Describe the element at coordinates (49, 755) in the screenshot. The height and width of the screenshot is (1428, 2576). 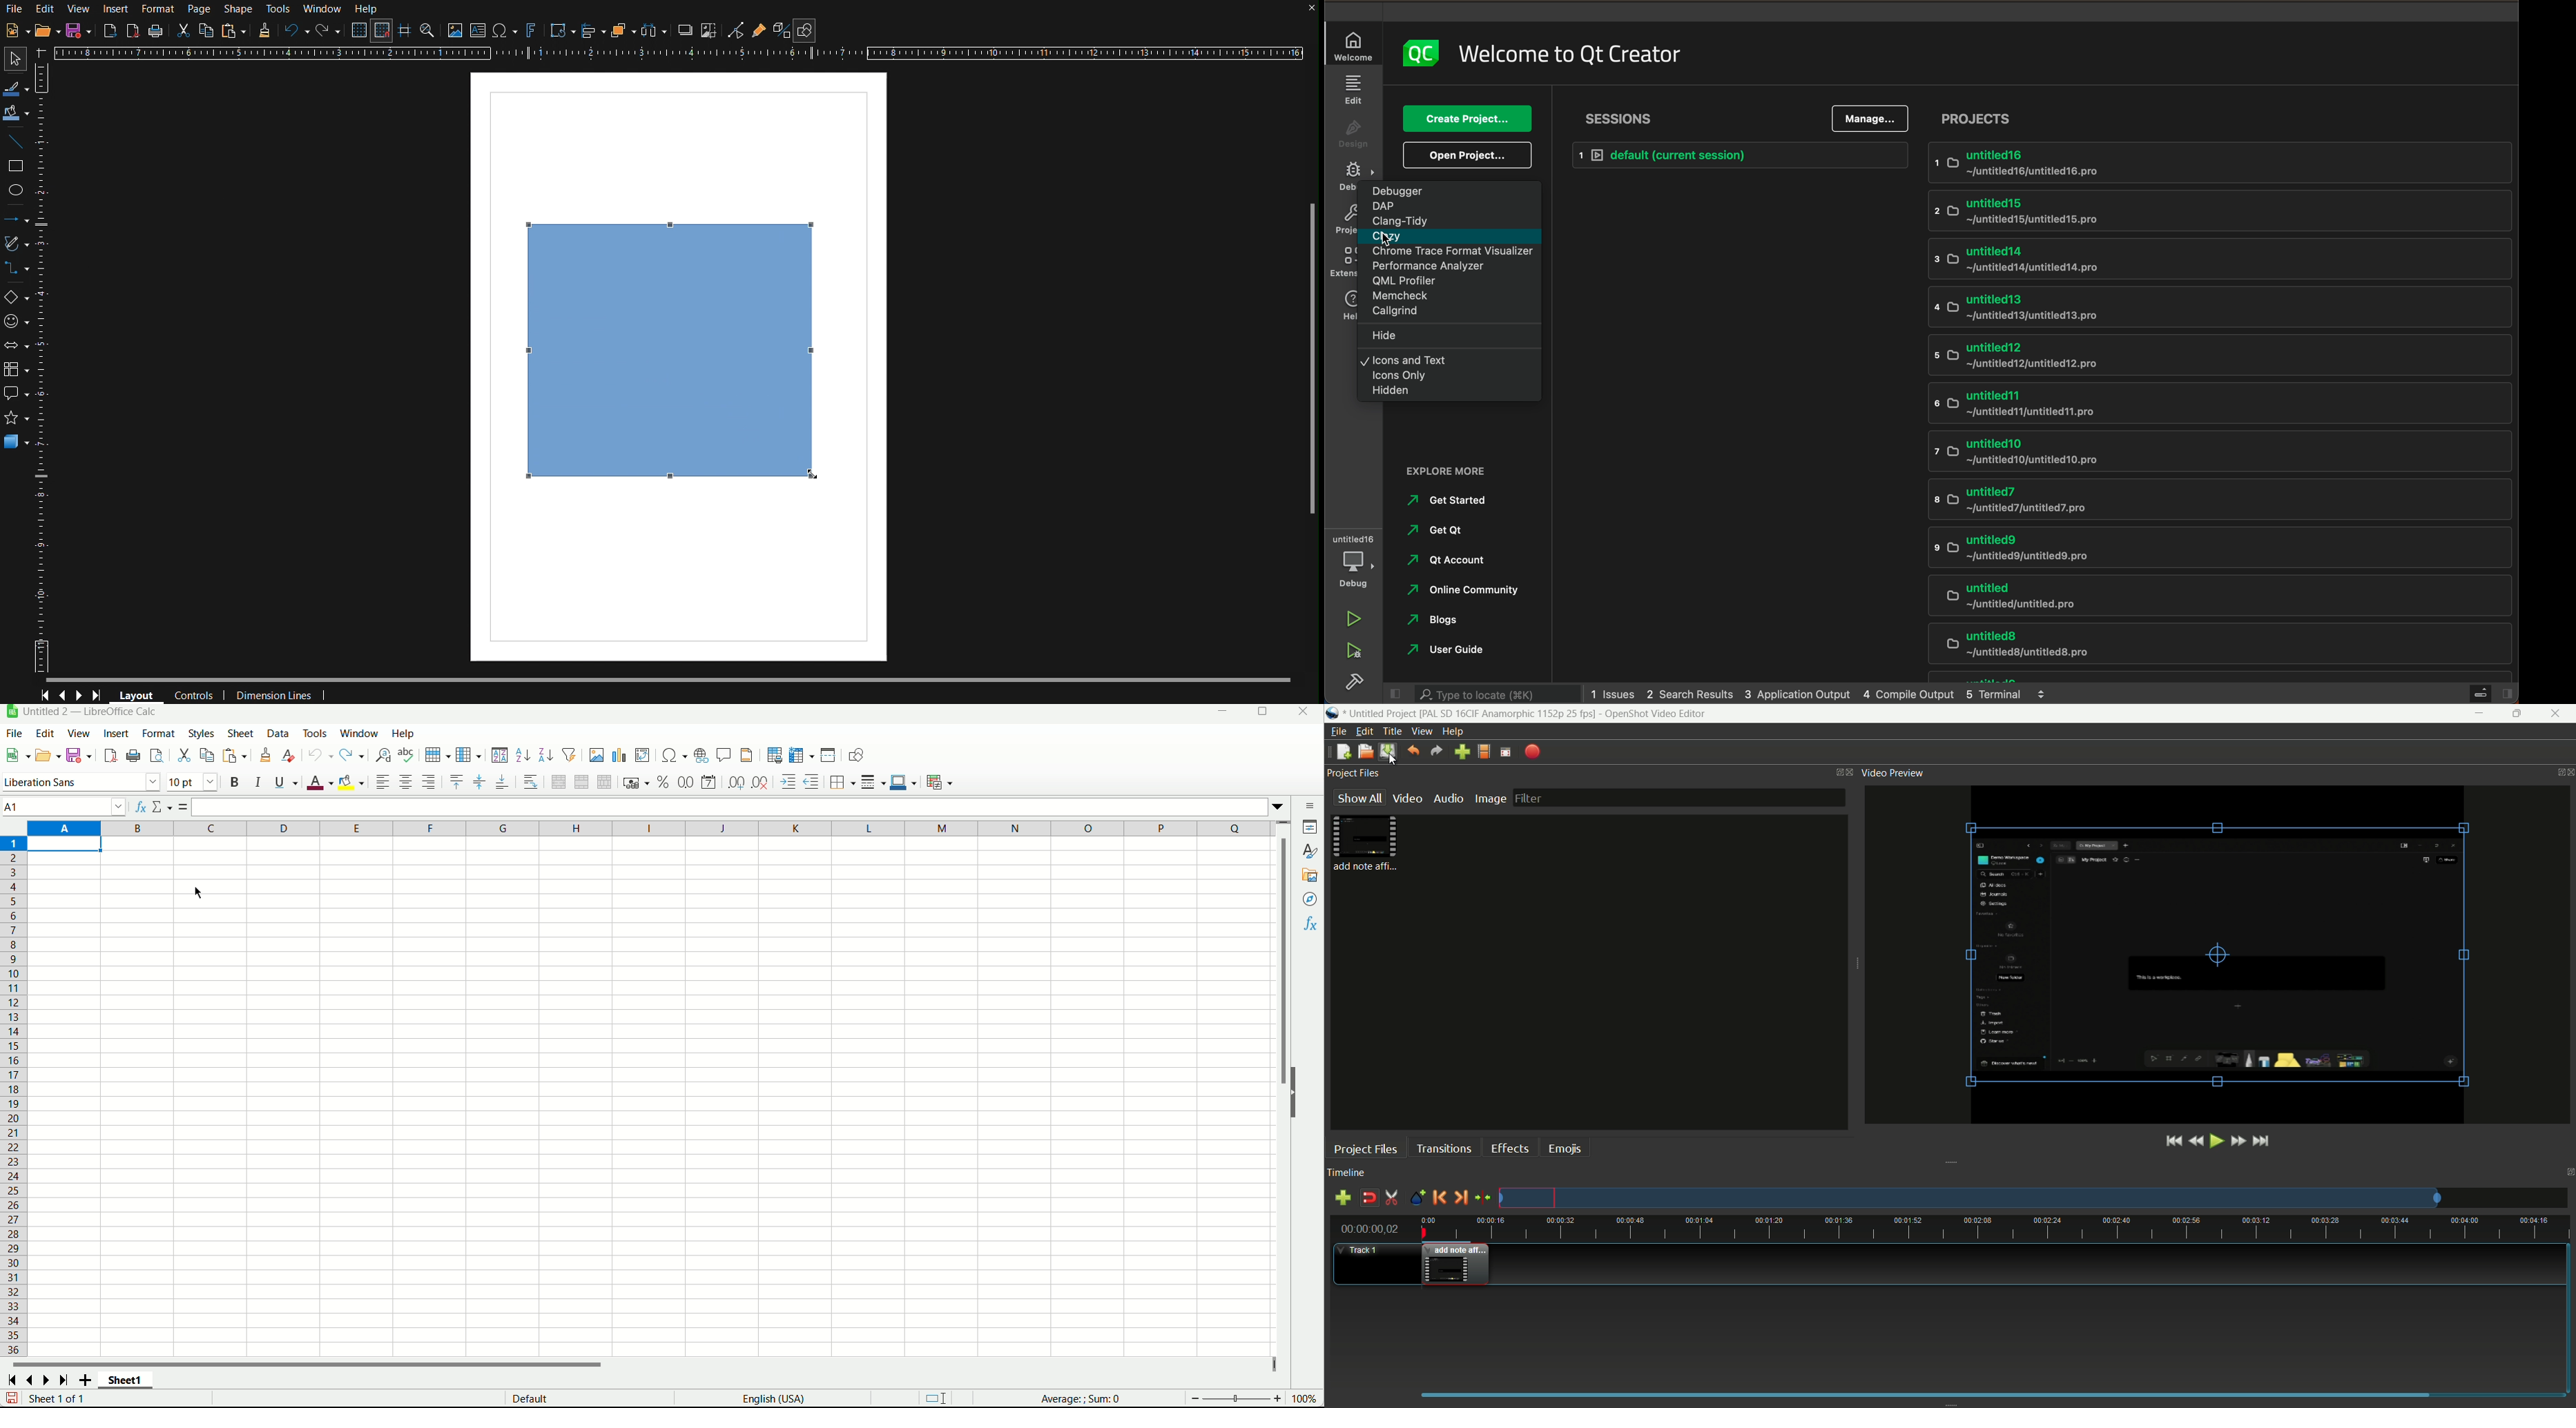
I see `Open` at that location.